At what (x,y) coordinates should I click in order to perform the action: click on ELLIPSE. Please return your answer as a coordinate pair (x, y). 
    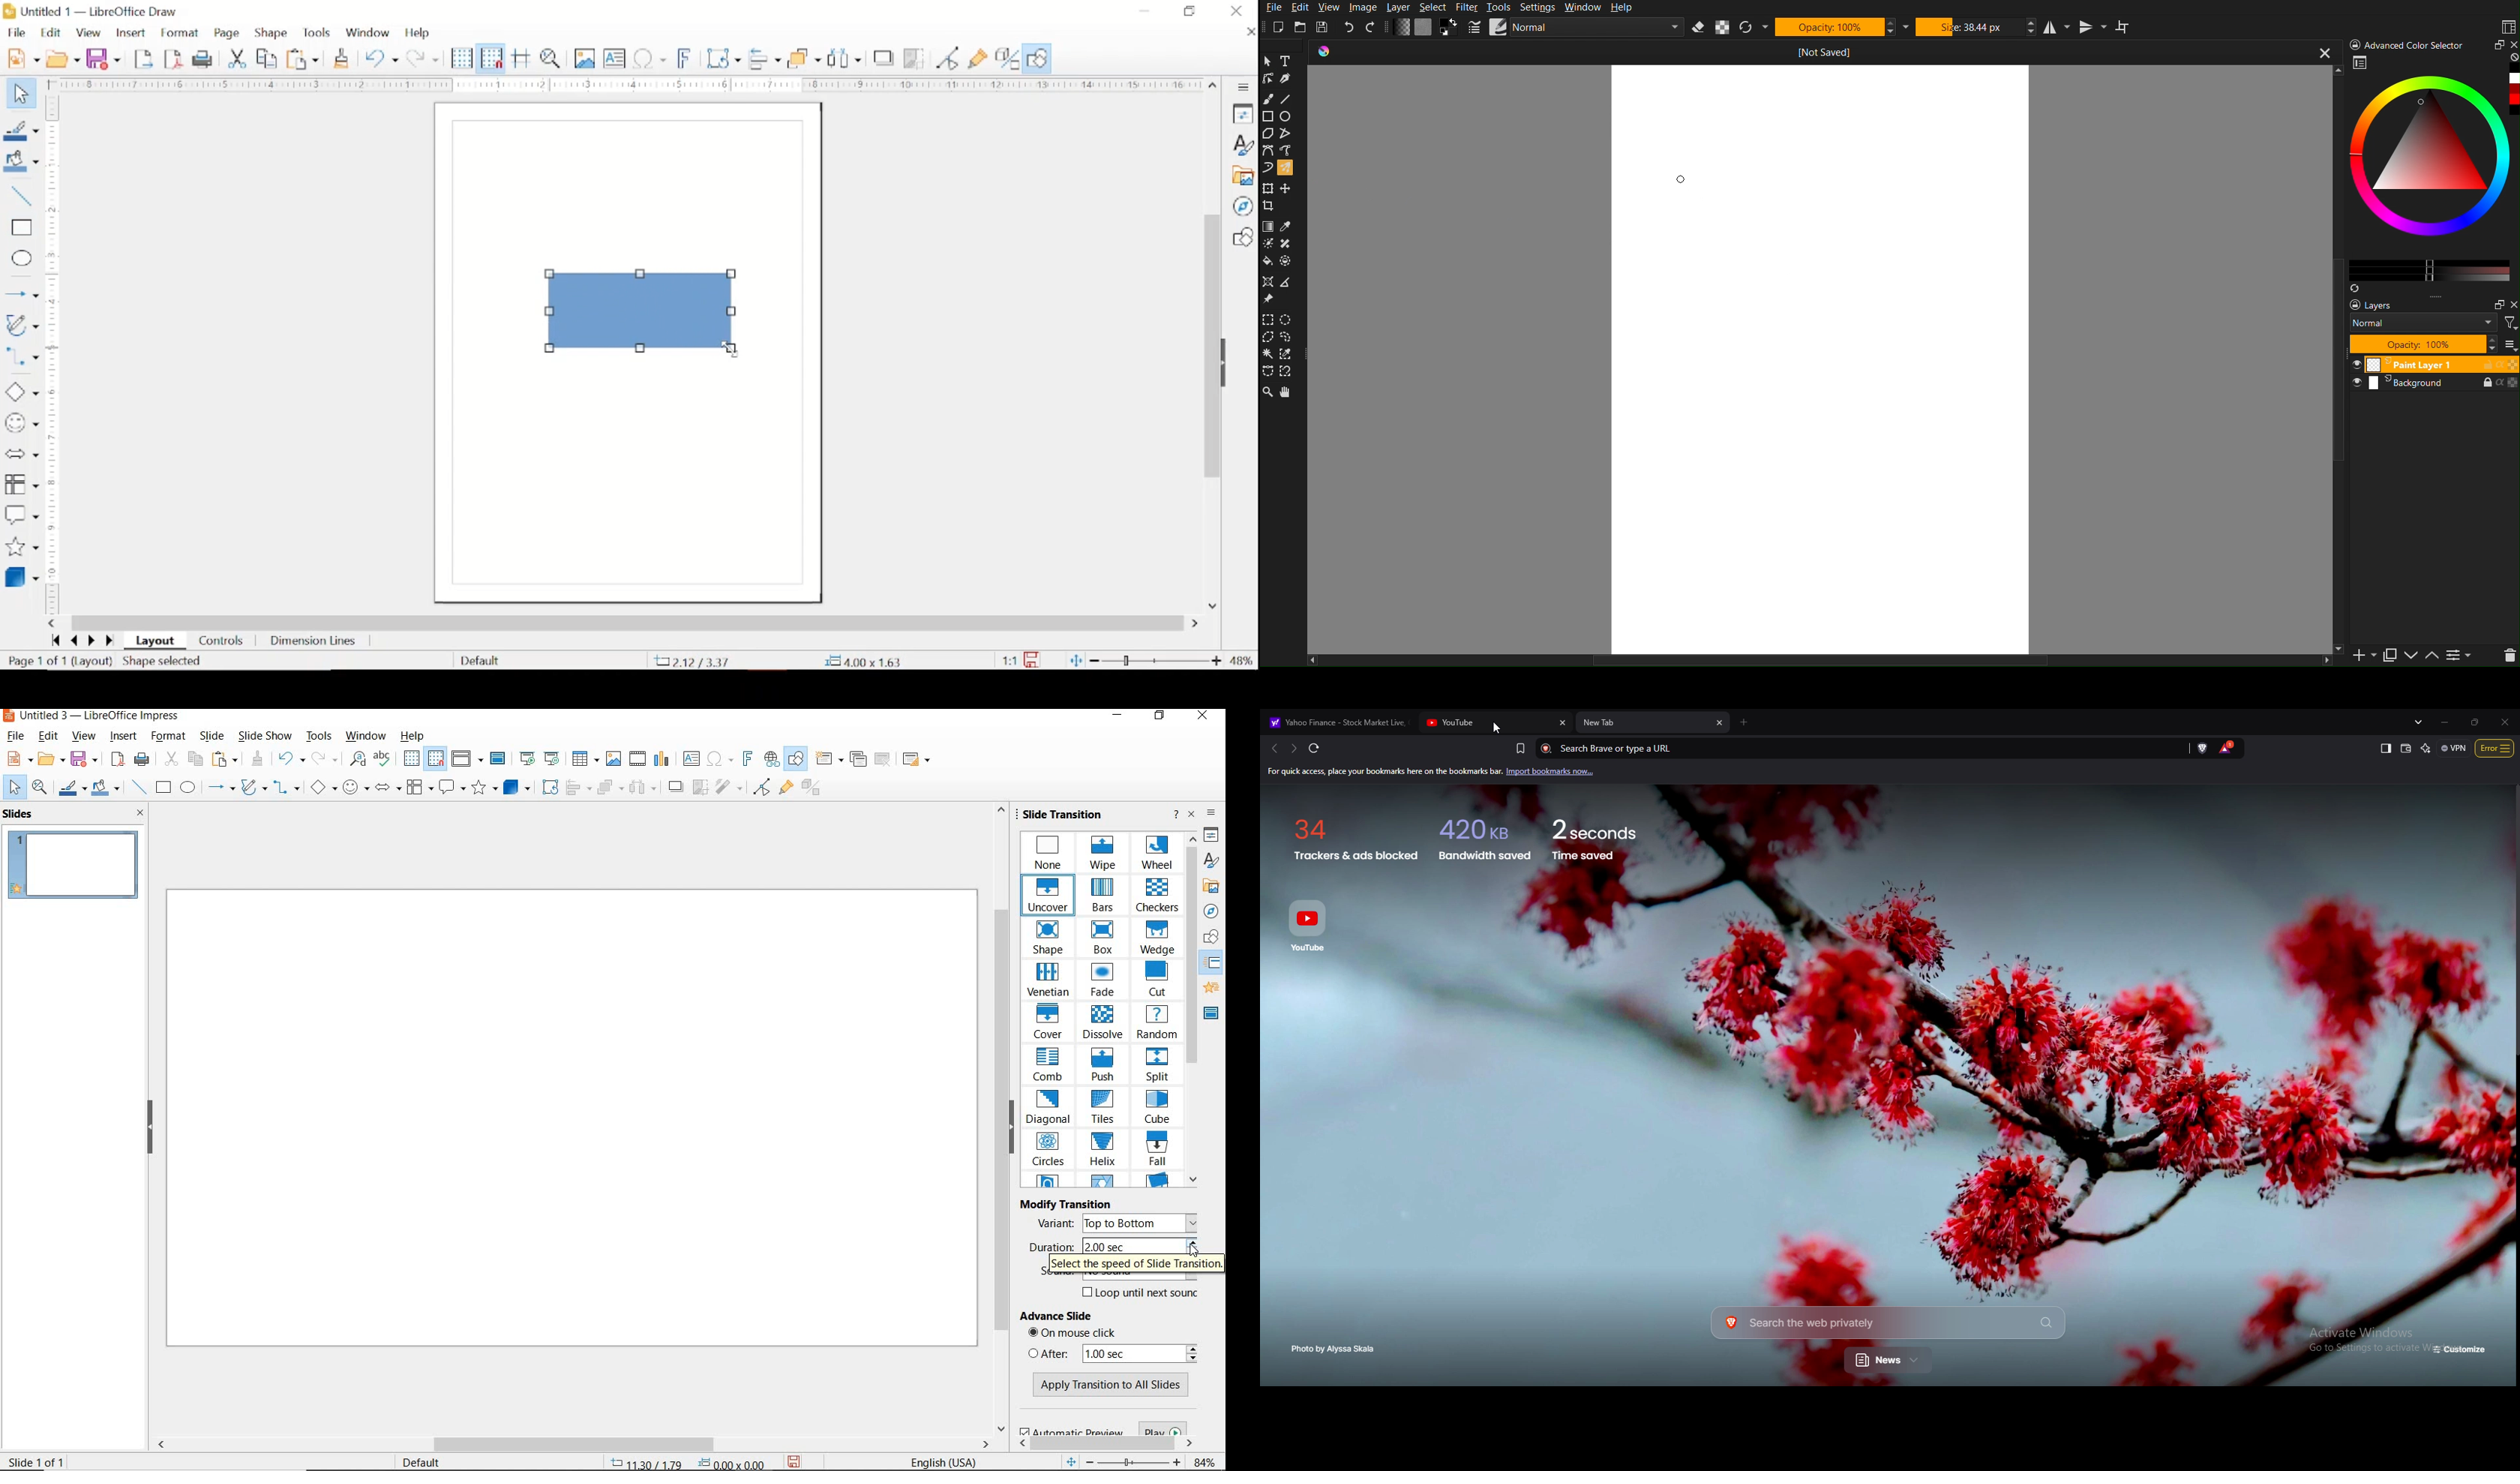
    Looking at the image, I should click on (189, 788).